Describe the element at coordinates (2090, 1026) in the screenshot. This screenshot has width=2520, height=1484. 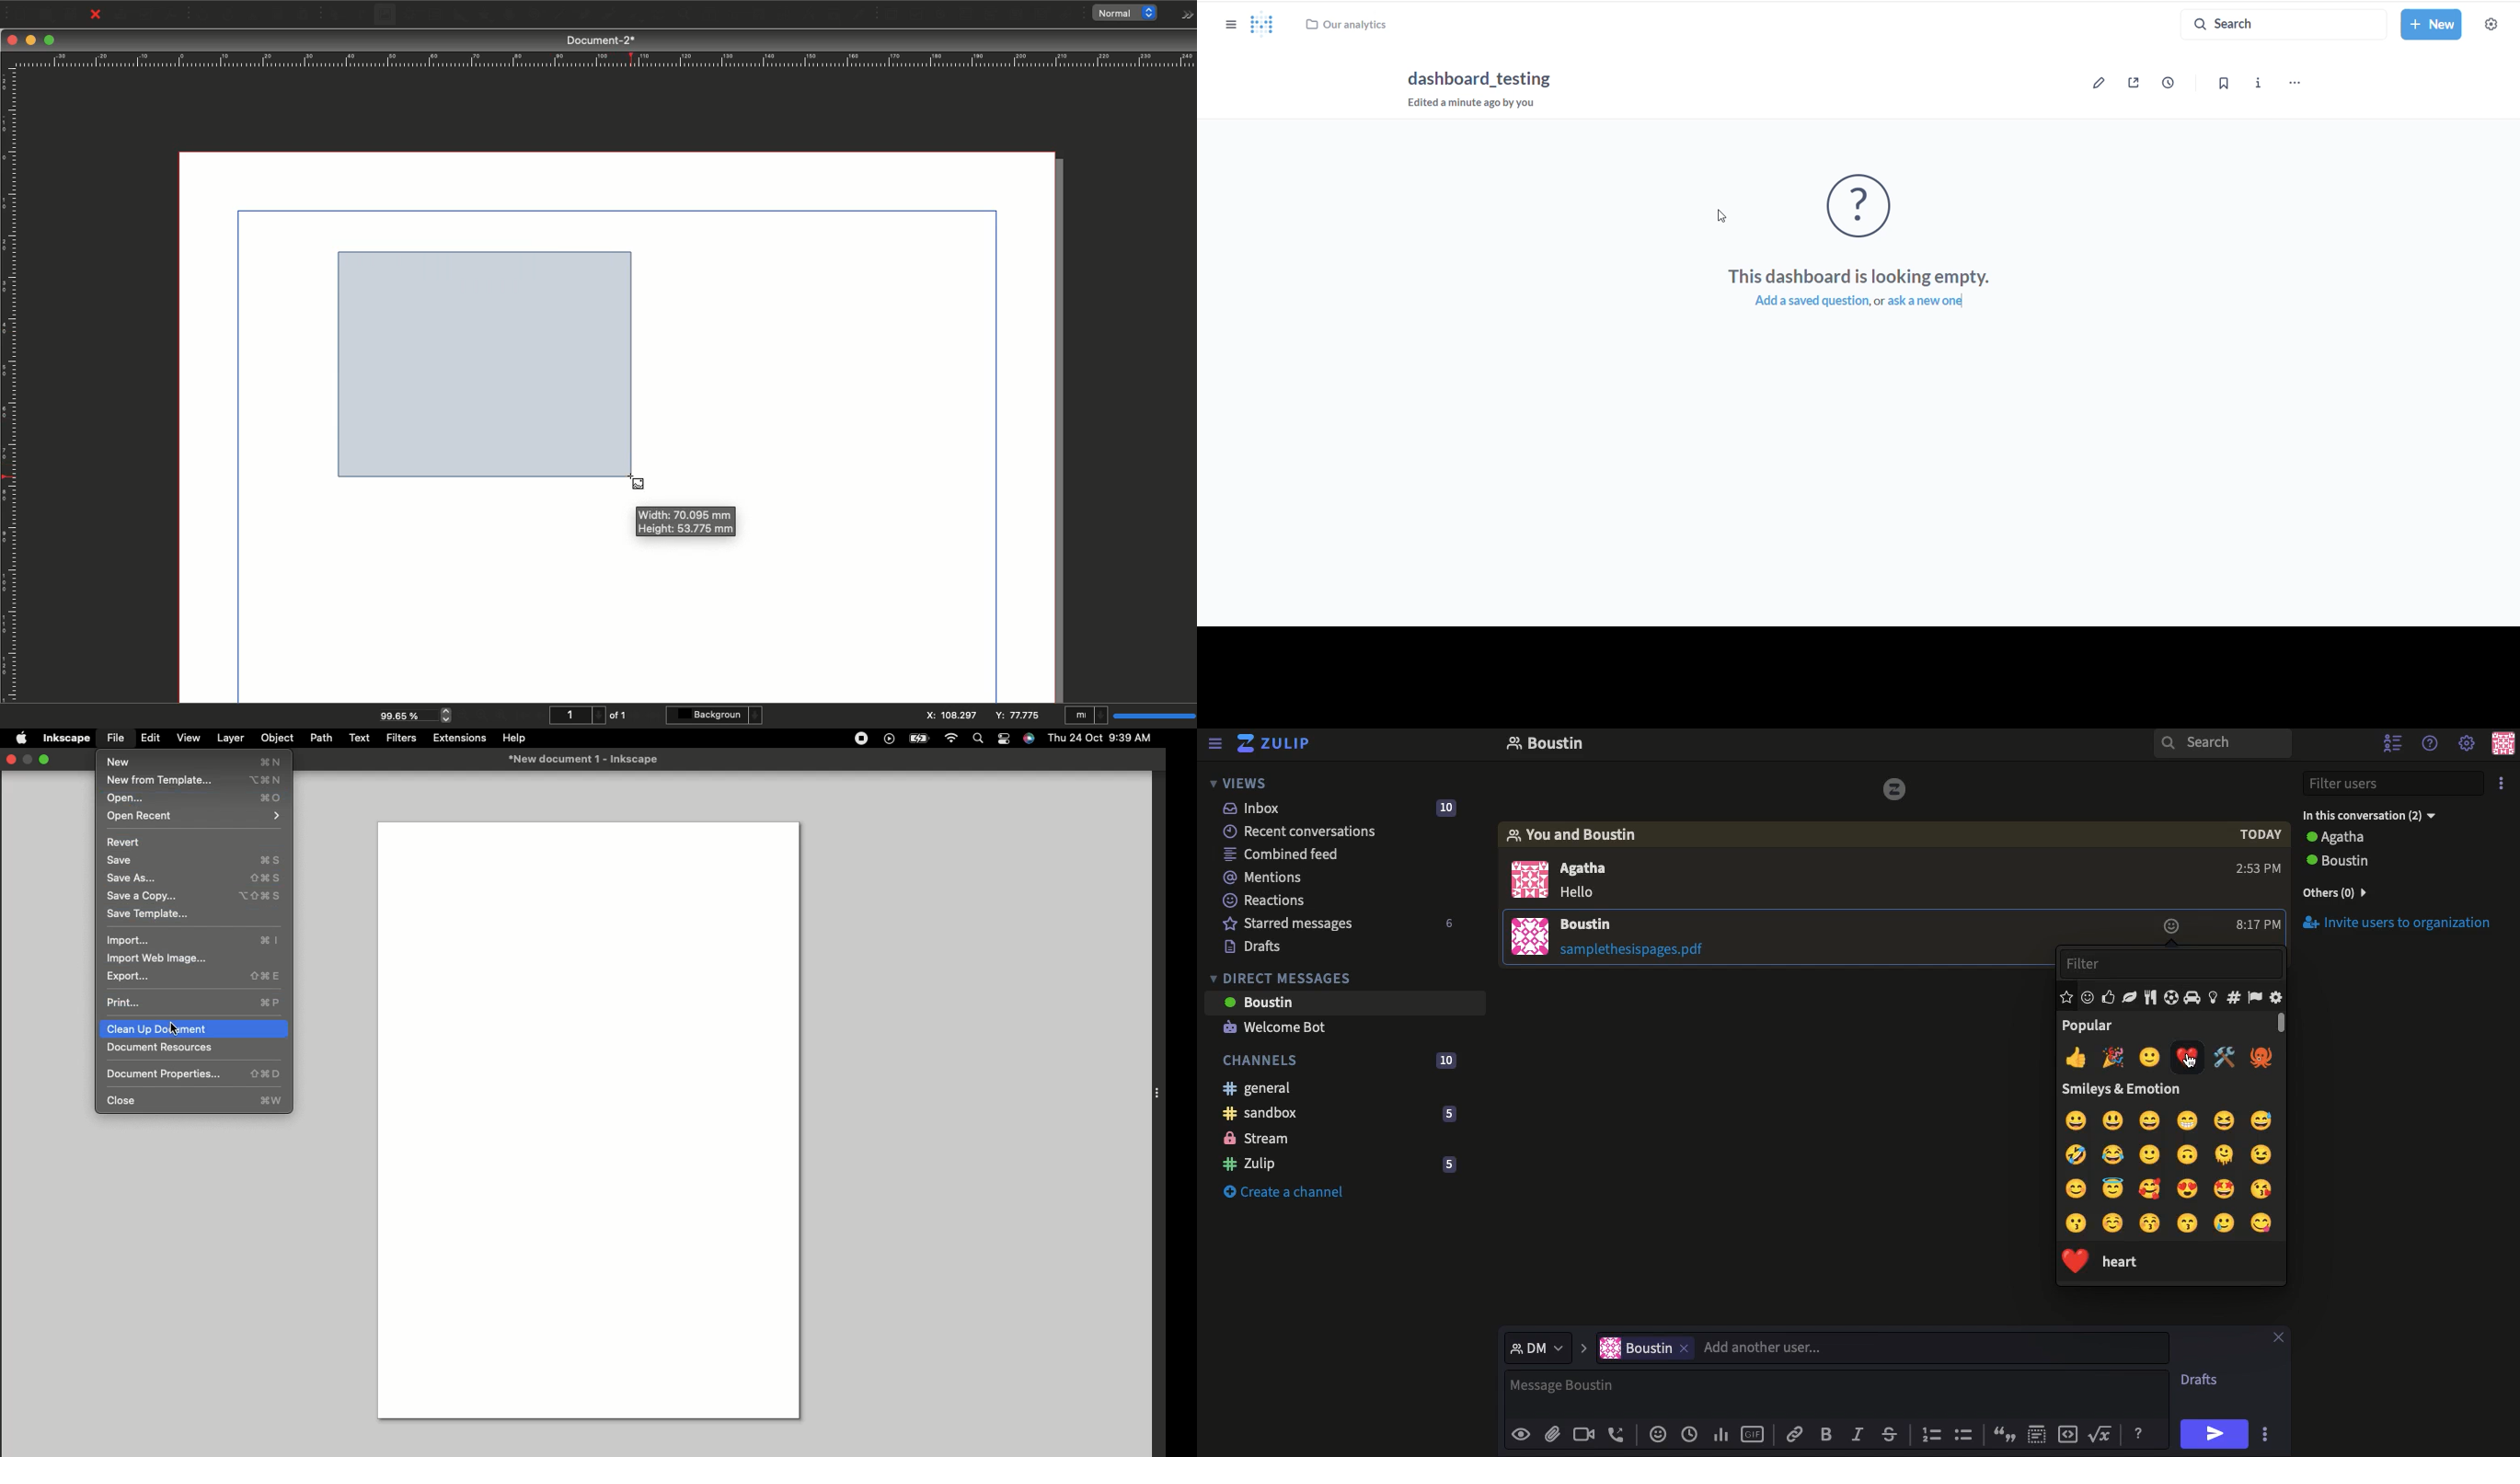
I see `popular` at that location.